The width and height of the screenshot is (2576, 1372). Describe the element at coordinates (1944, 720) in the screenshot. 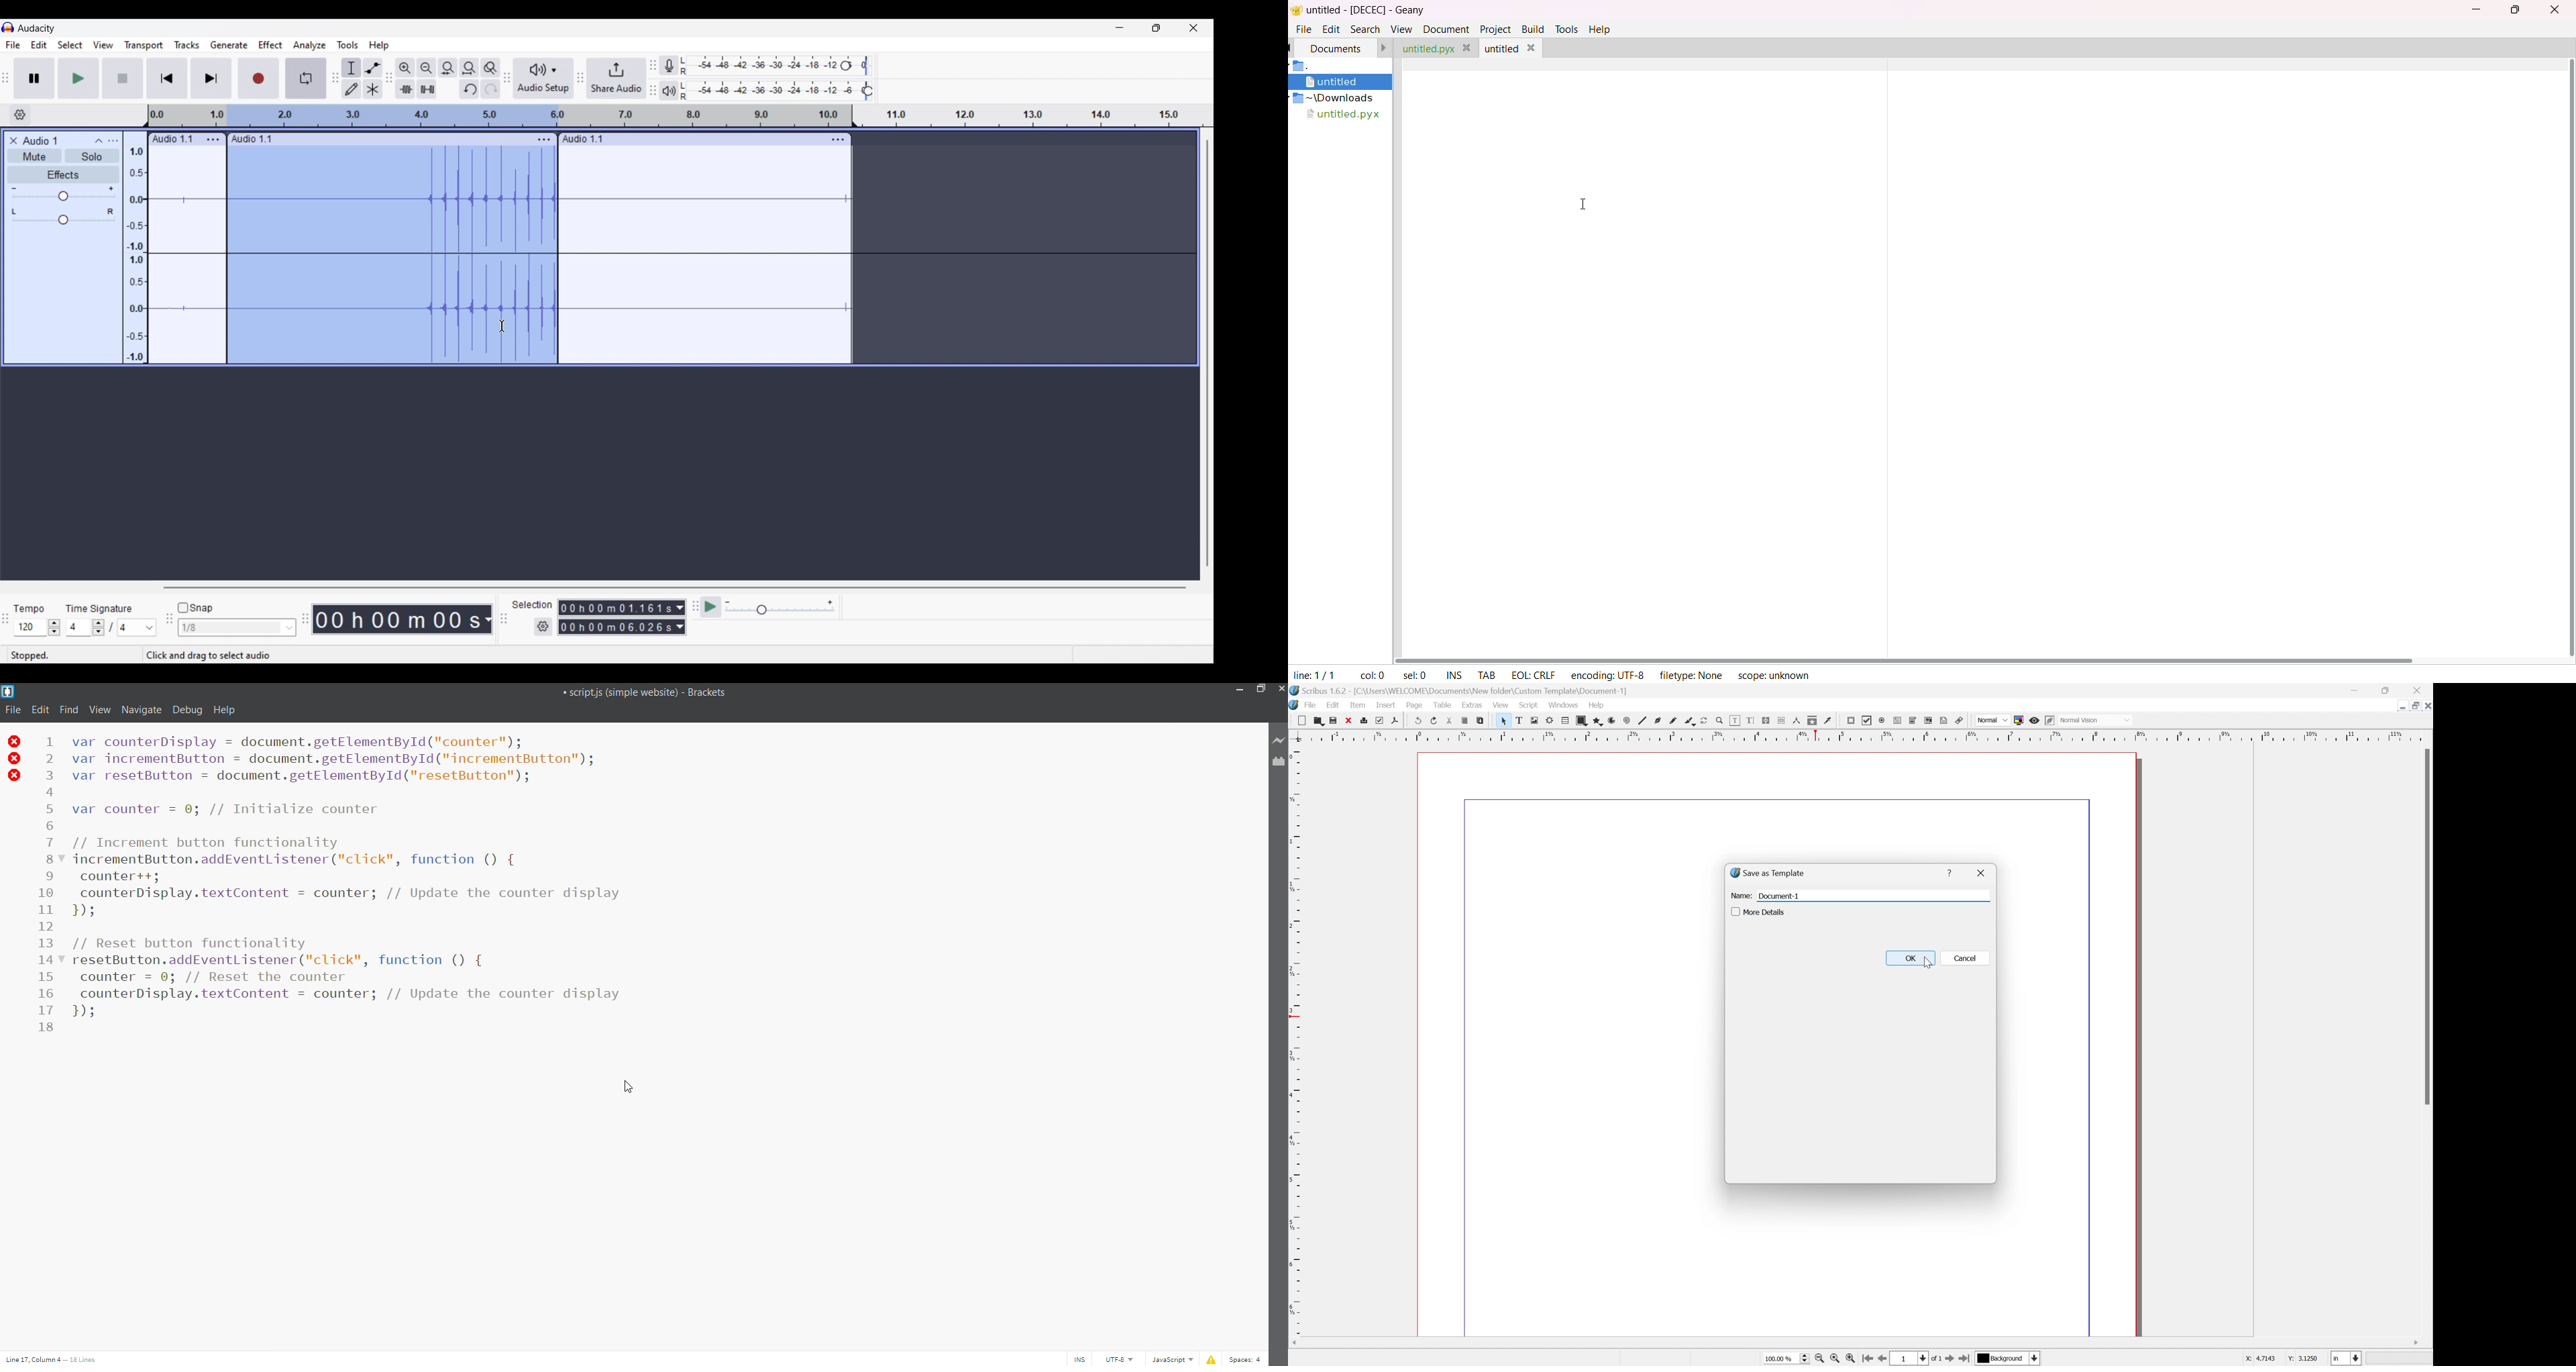

I see `Text annotation` at that location.